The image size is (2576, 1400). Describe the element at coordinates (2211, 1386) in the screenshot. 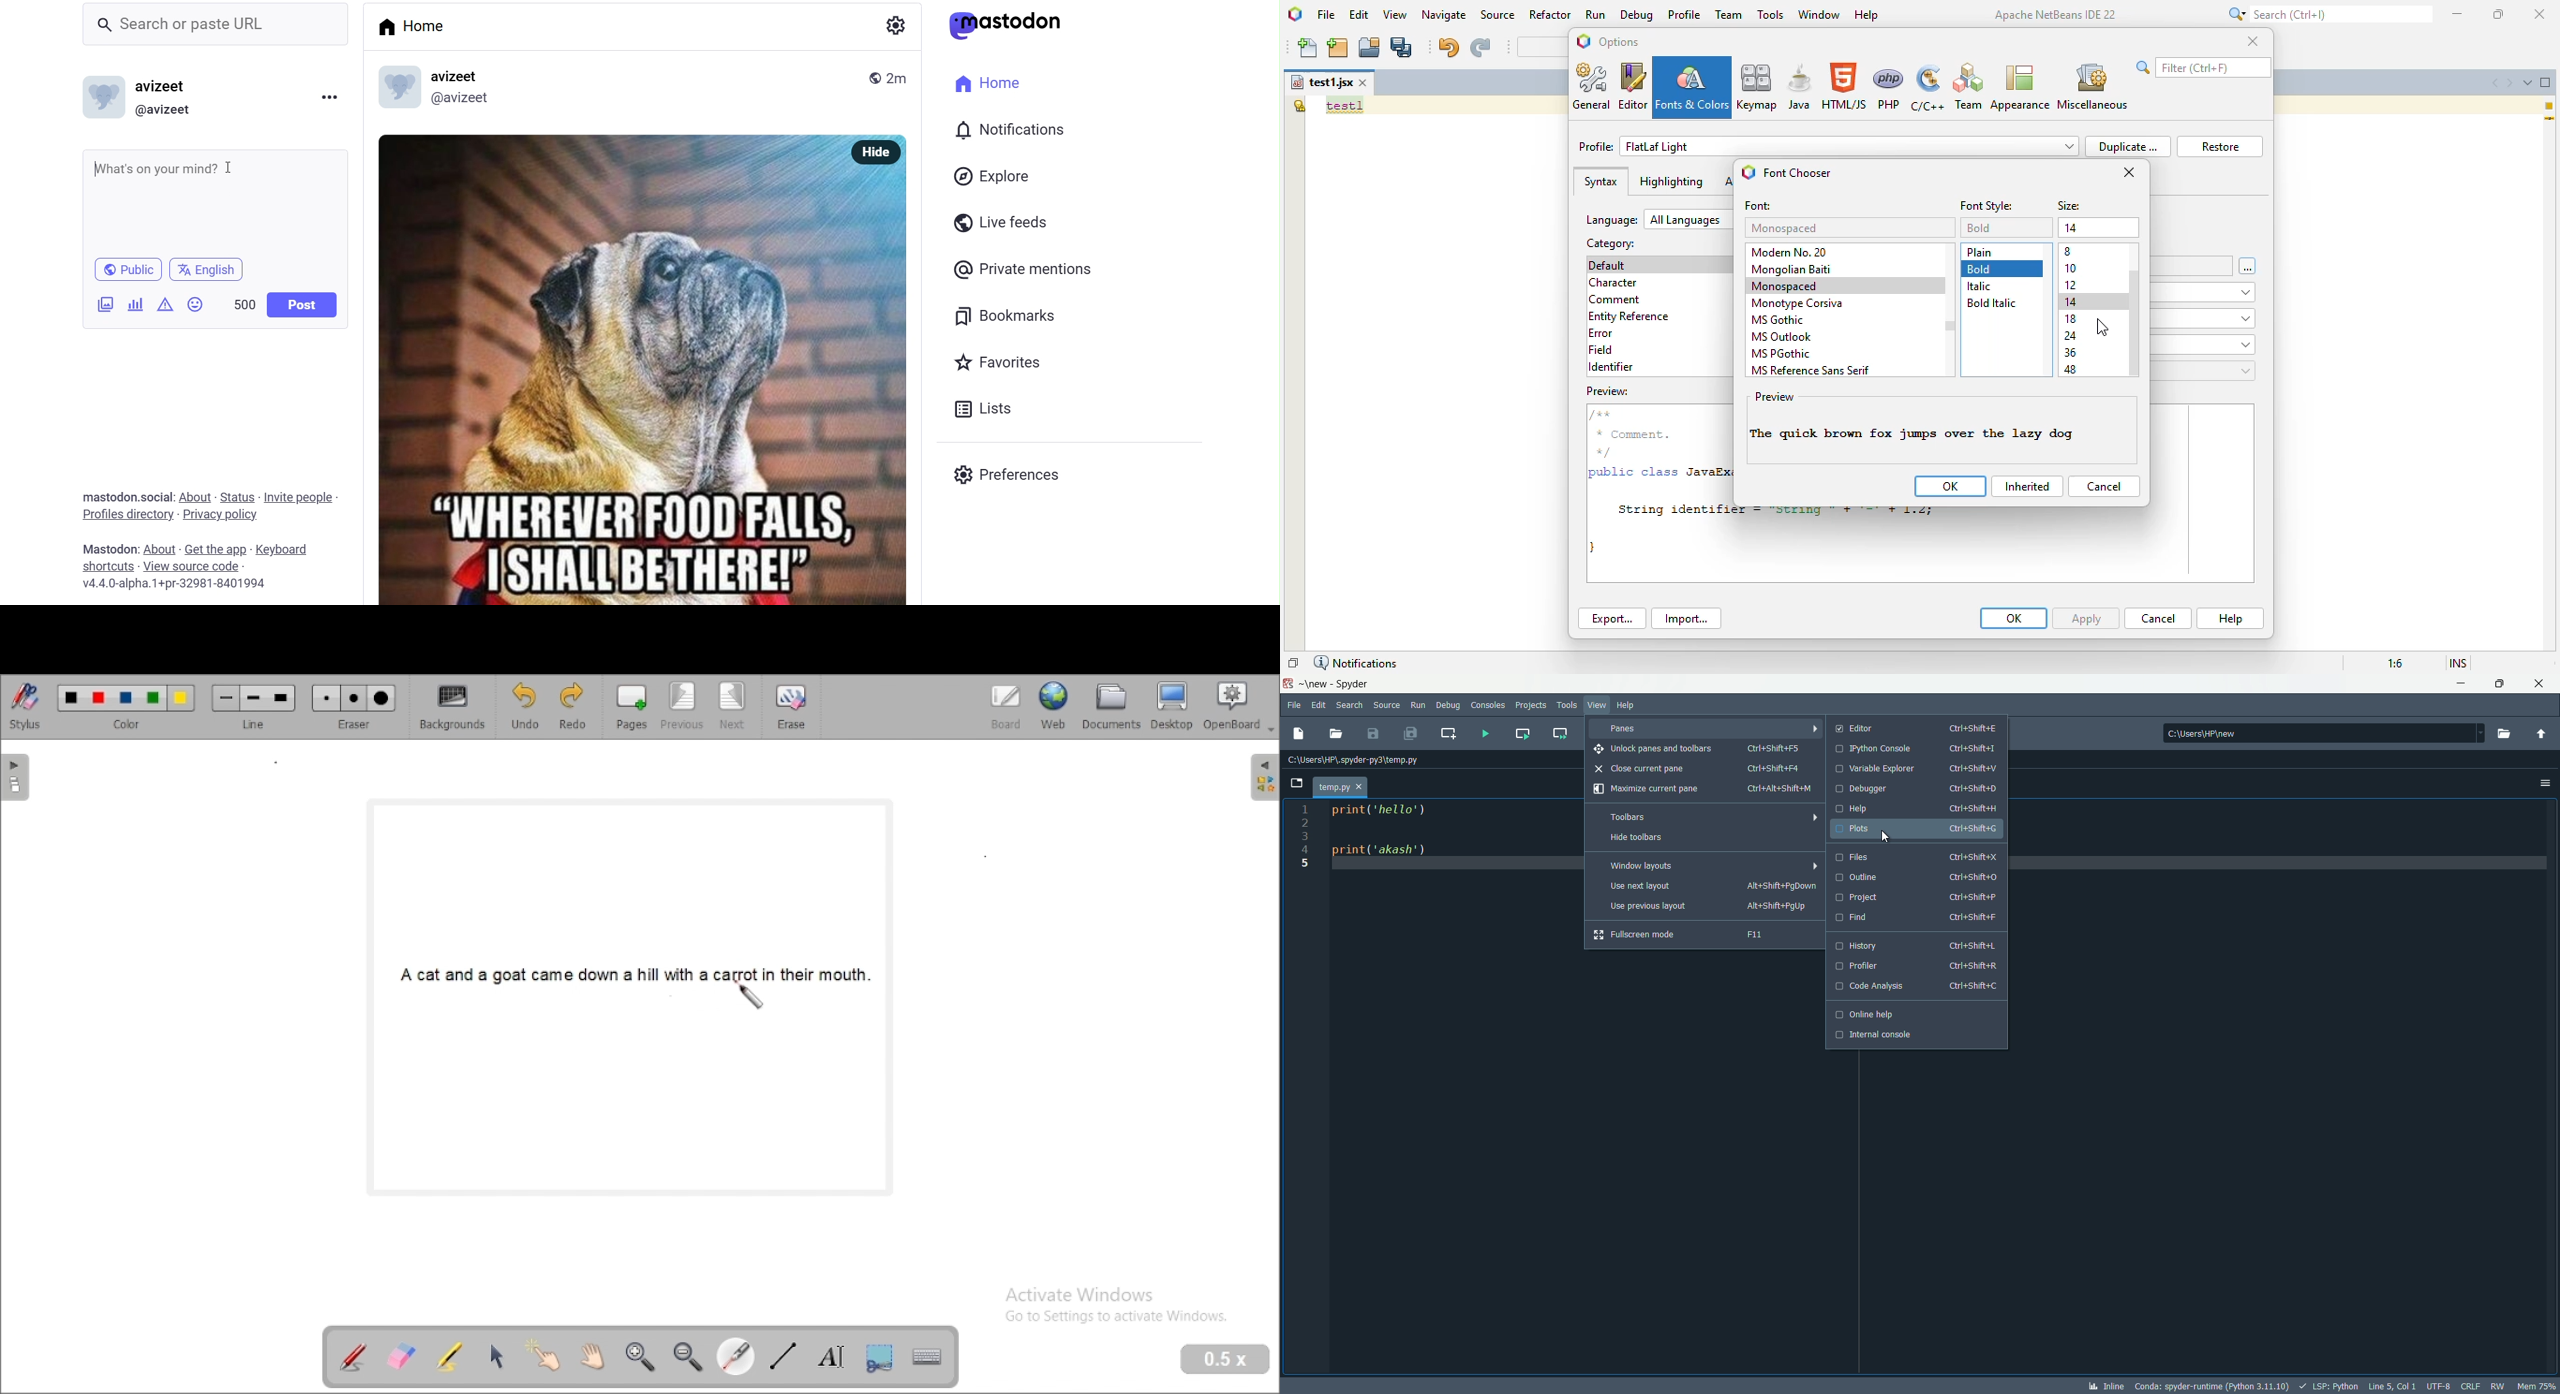

I see `python interpreter` at that location.